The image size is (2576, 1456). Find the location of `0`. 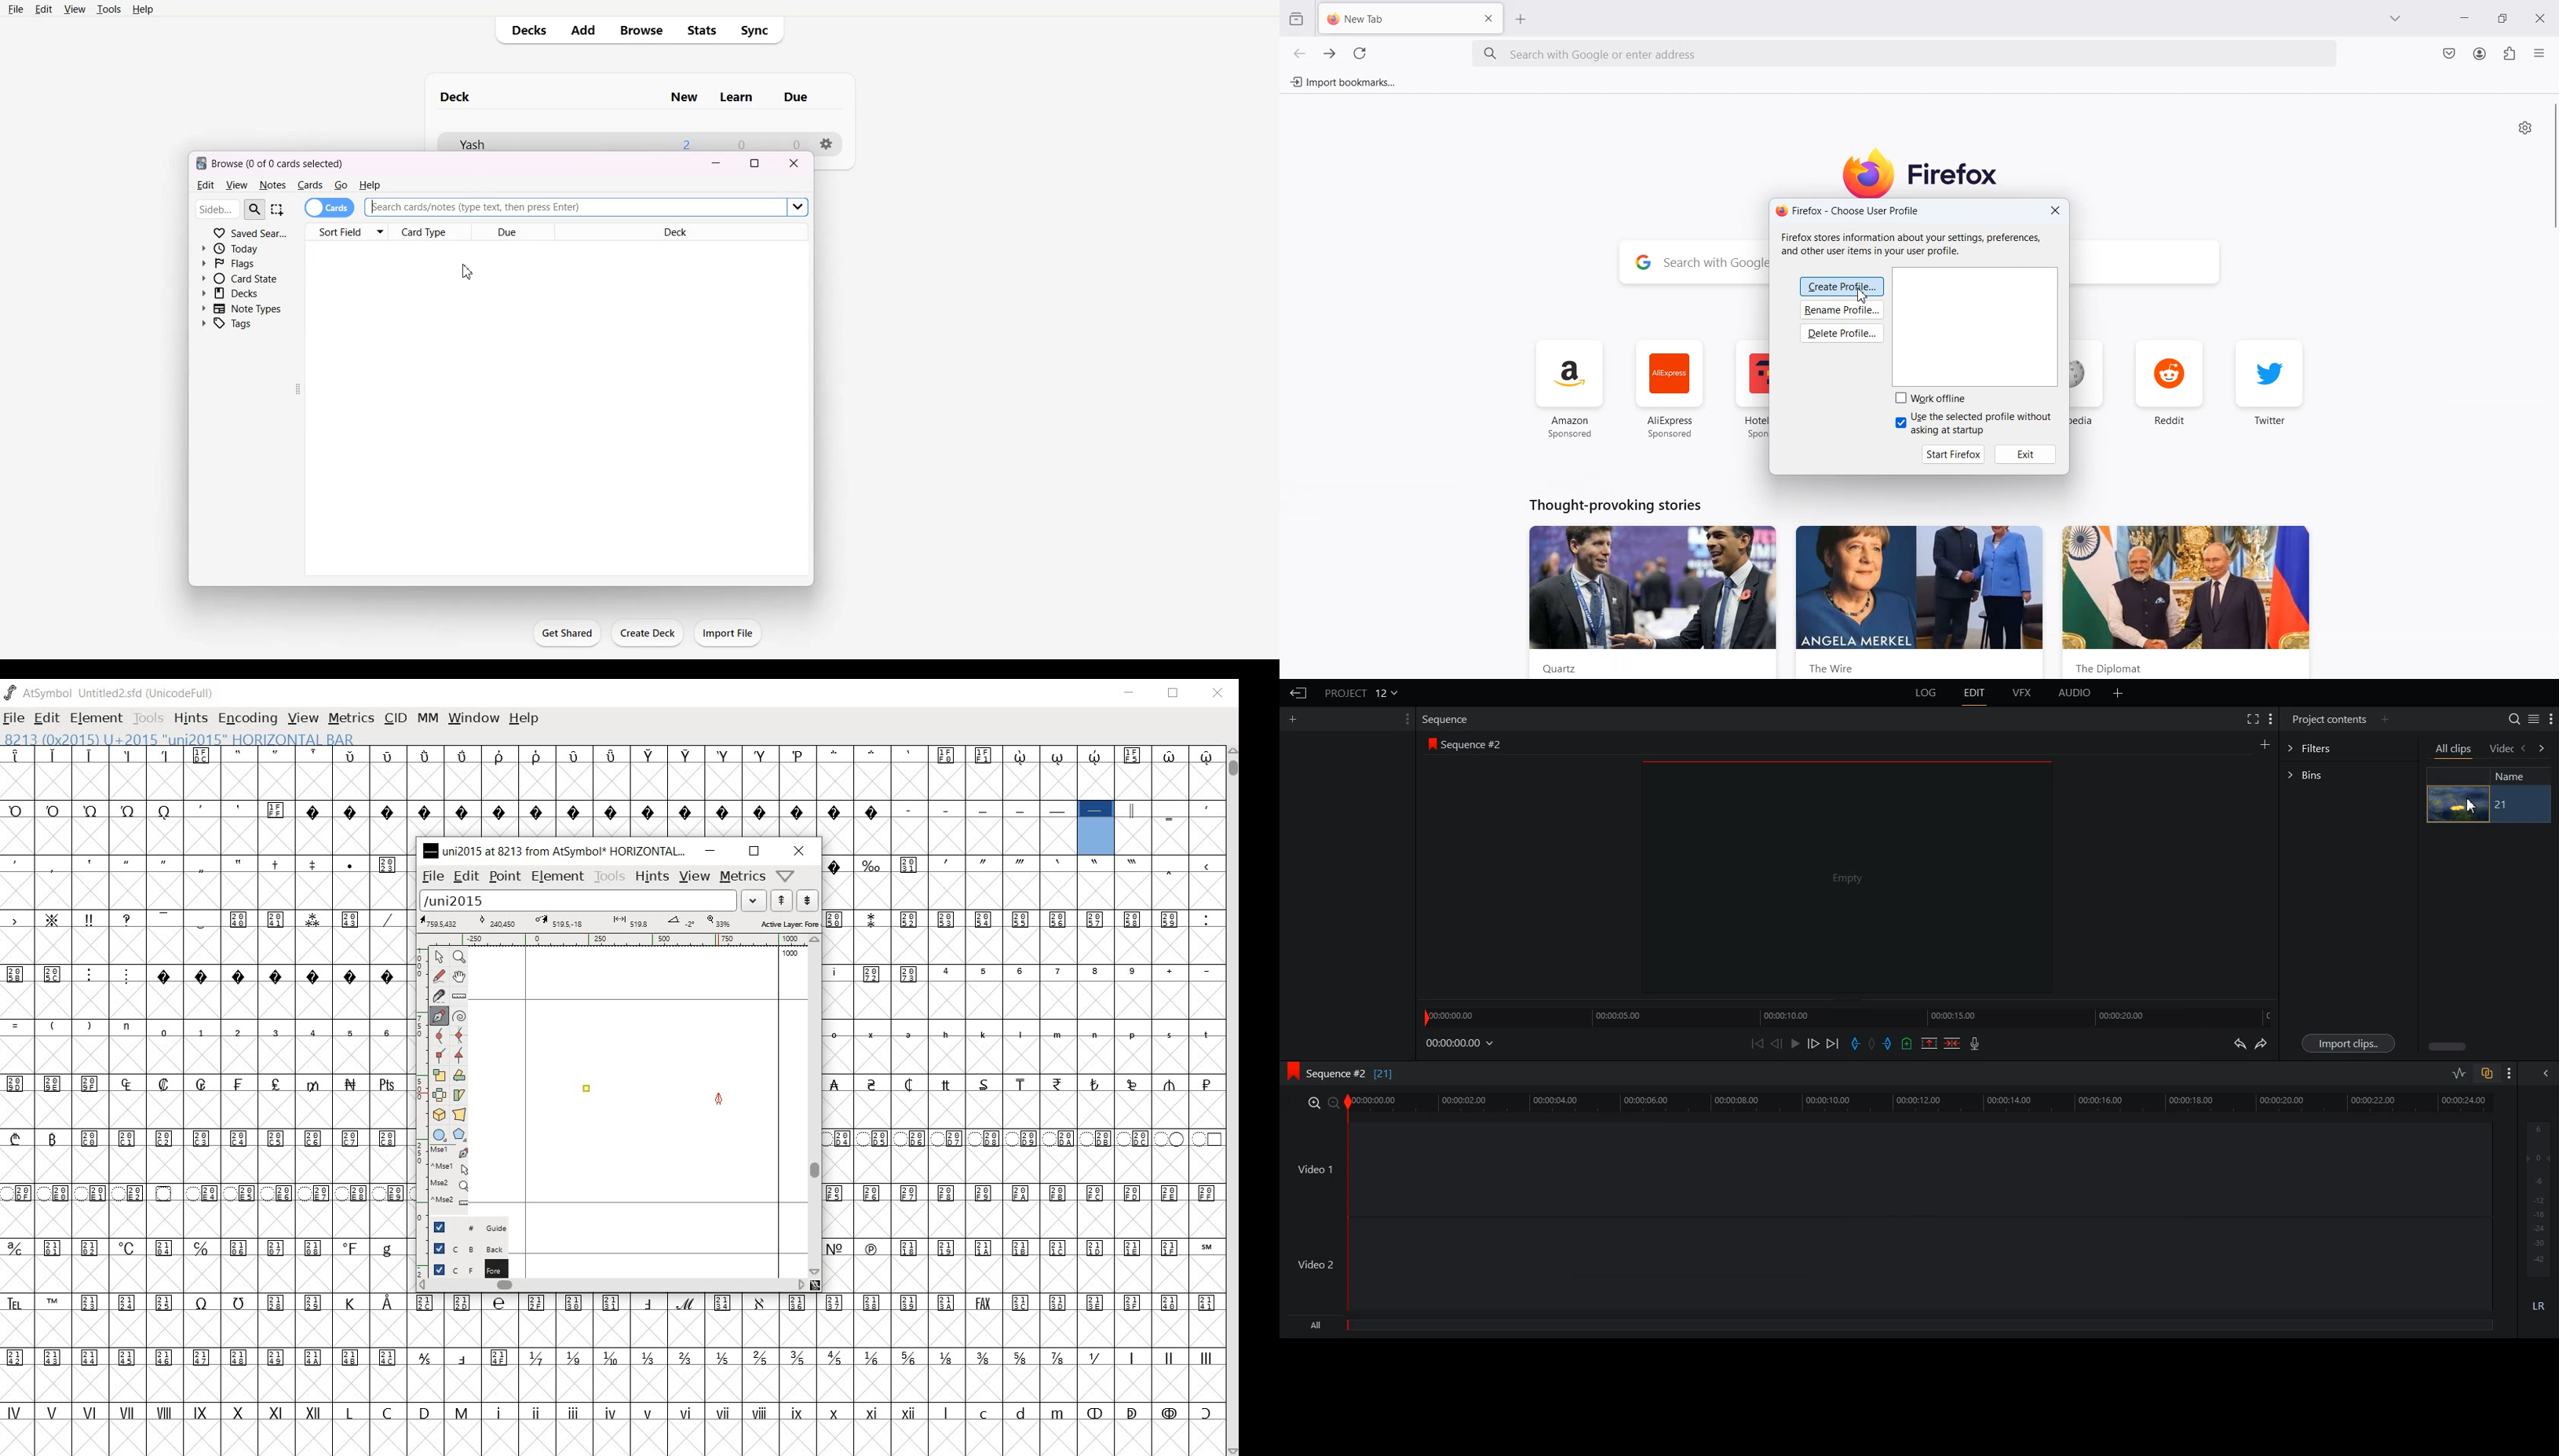

0 is located at coordinates (743, 143).